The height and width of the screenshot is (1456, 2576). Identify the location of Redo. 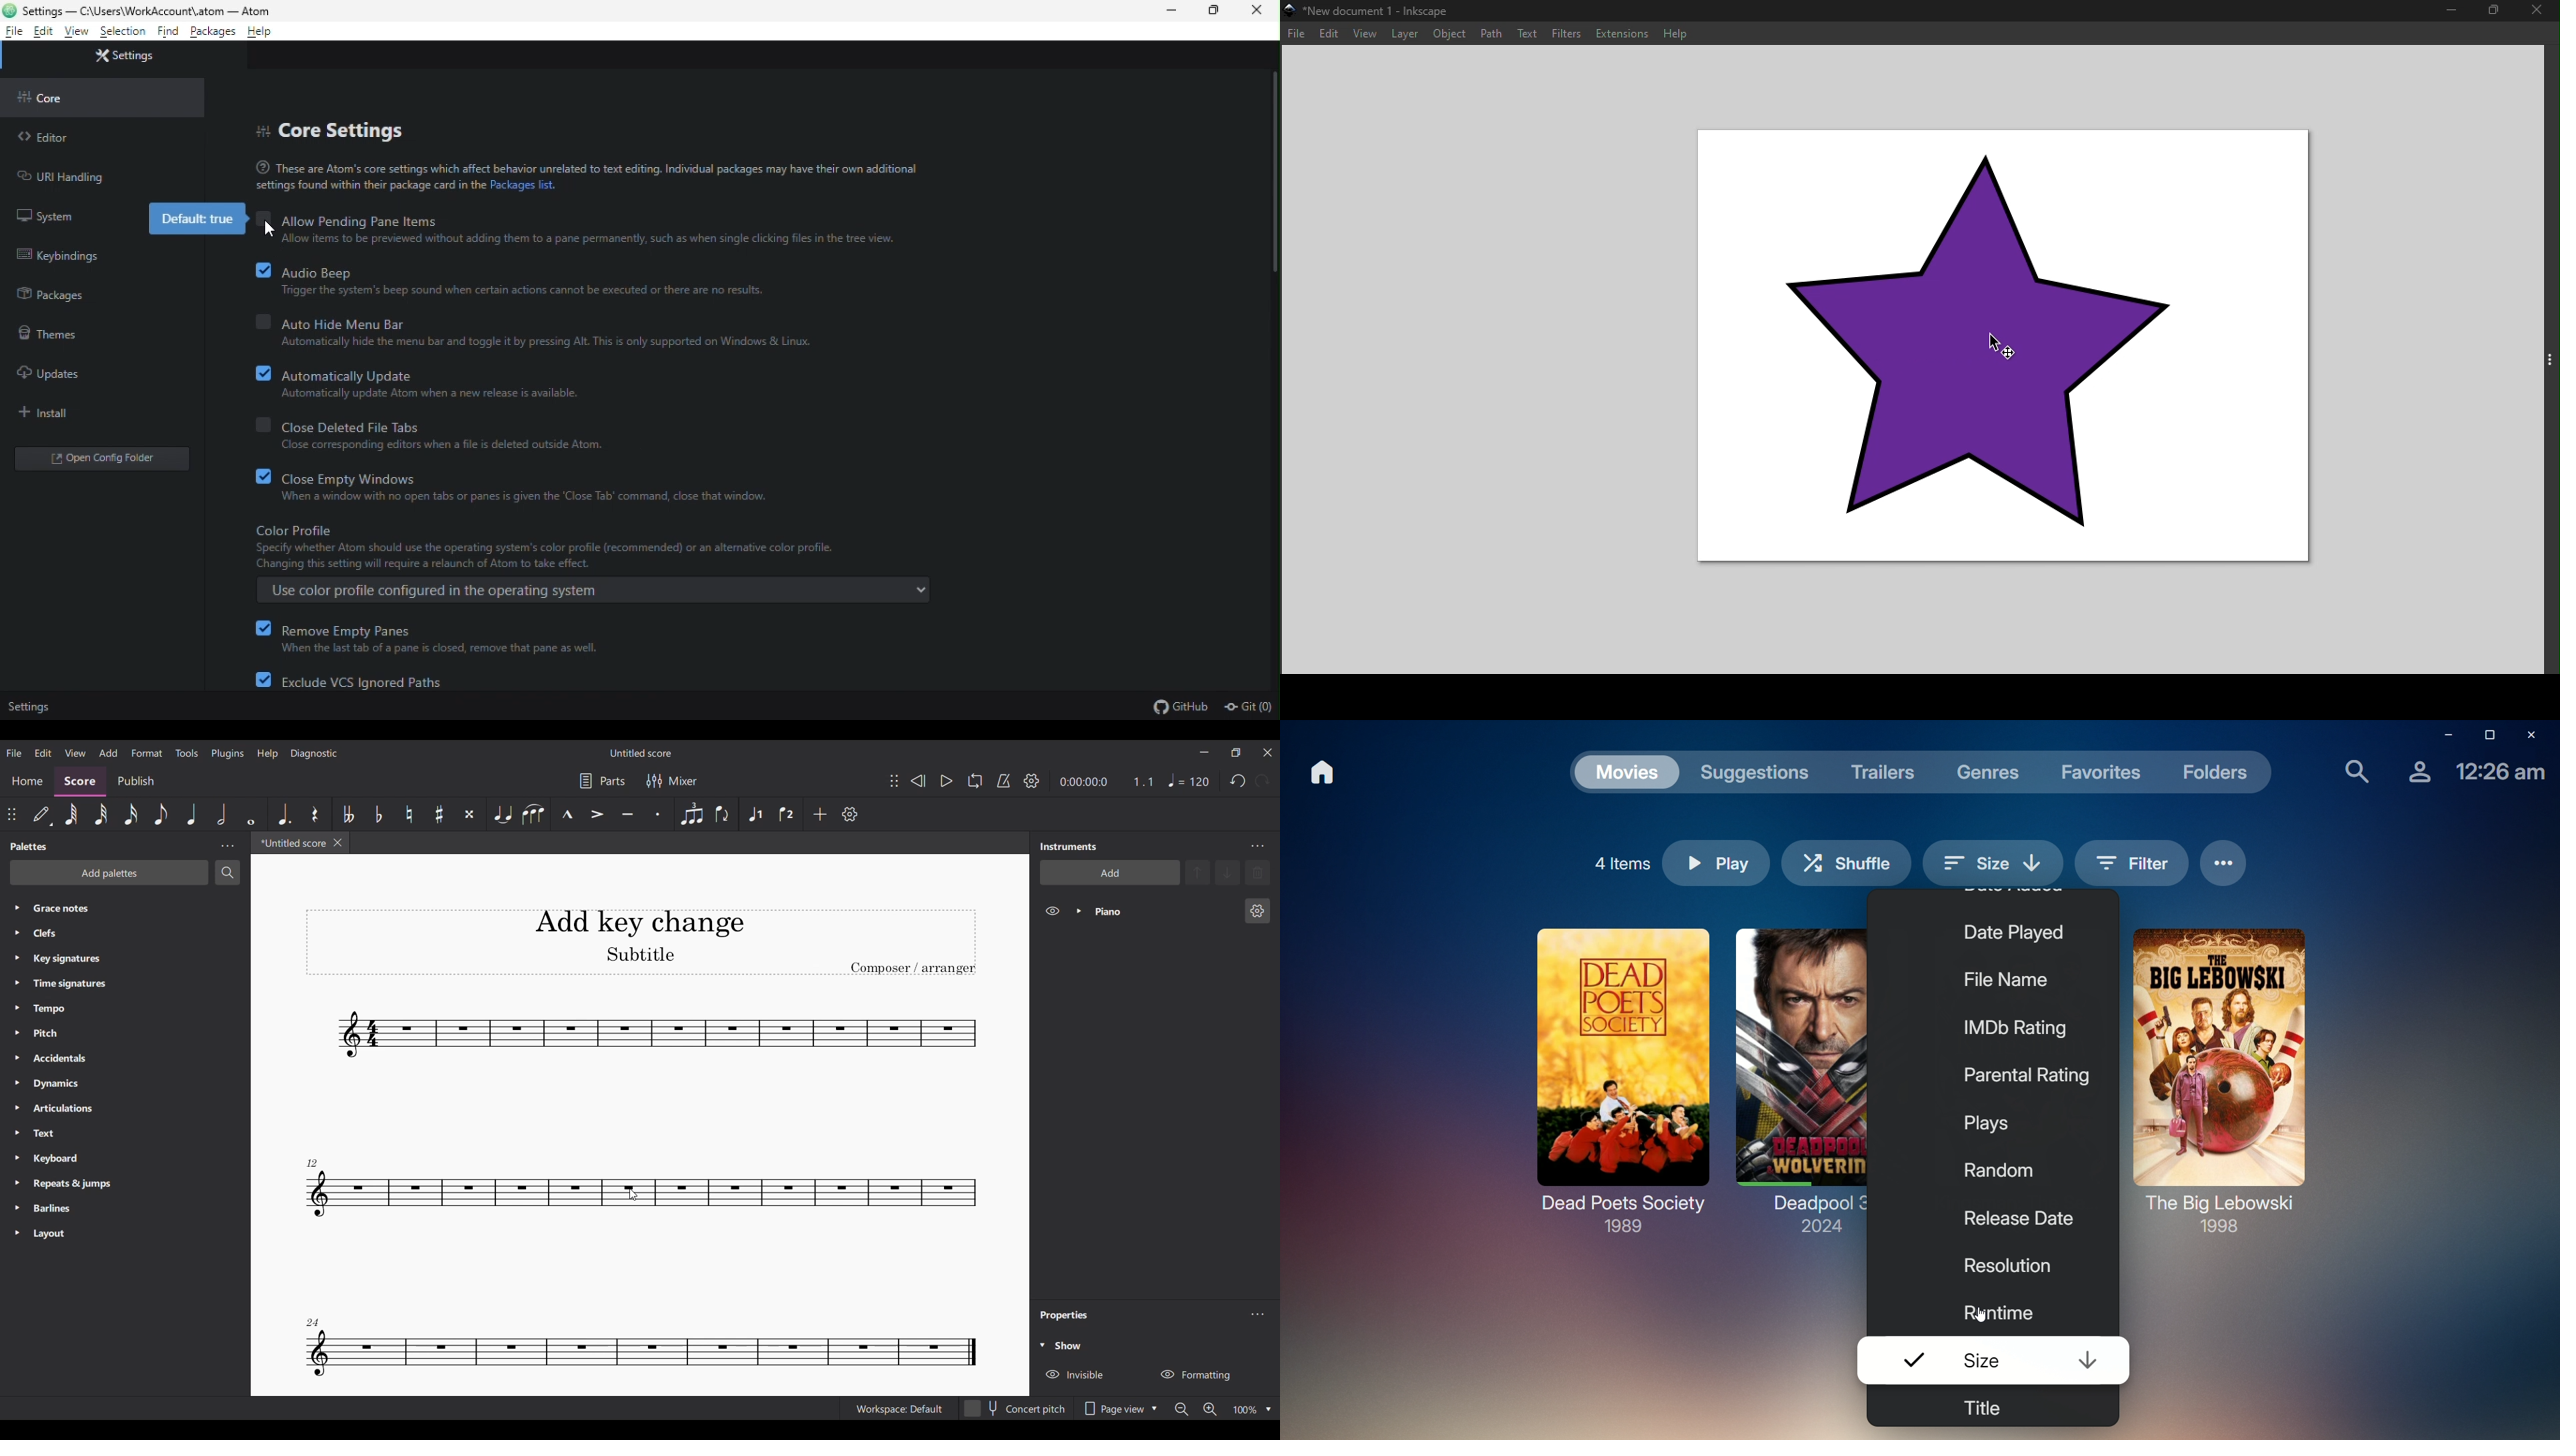
(1262, 781).